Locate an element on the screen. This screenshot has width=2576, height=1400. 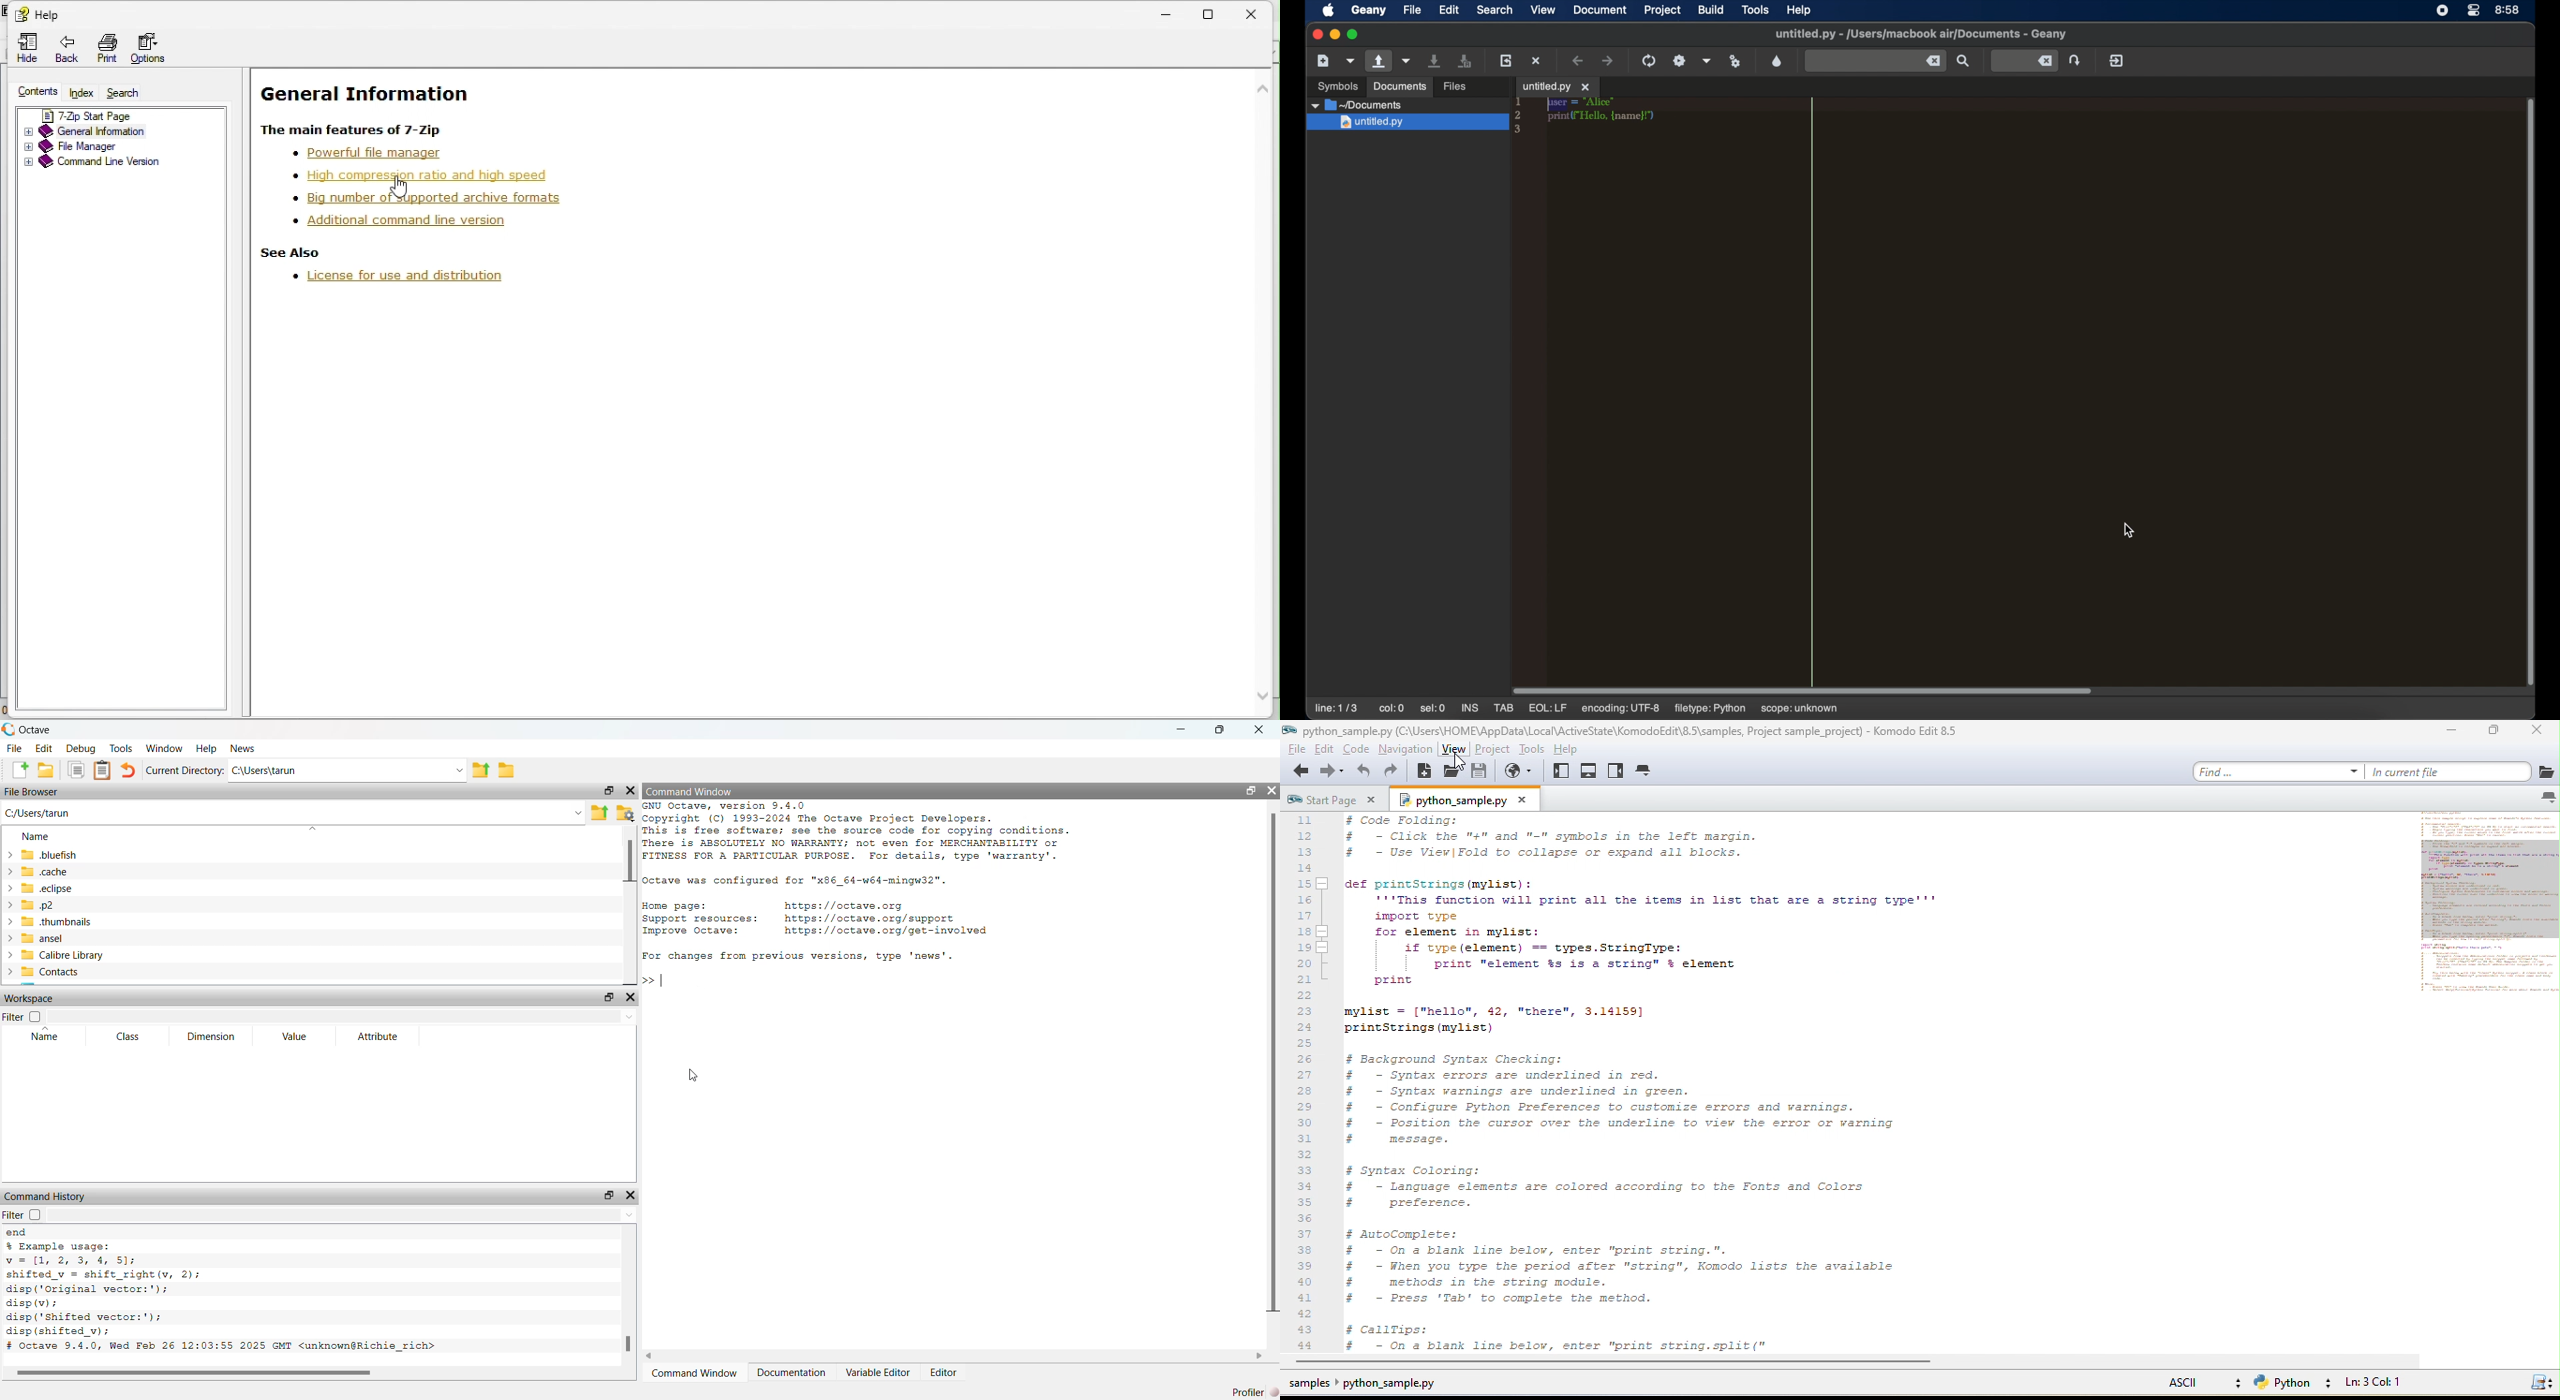
unlock widget is located at coordinates (605, 1194).